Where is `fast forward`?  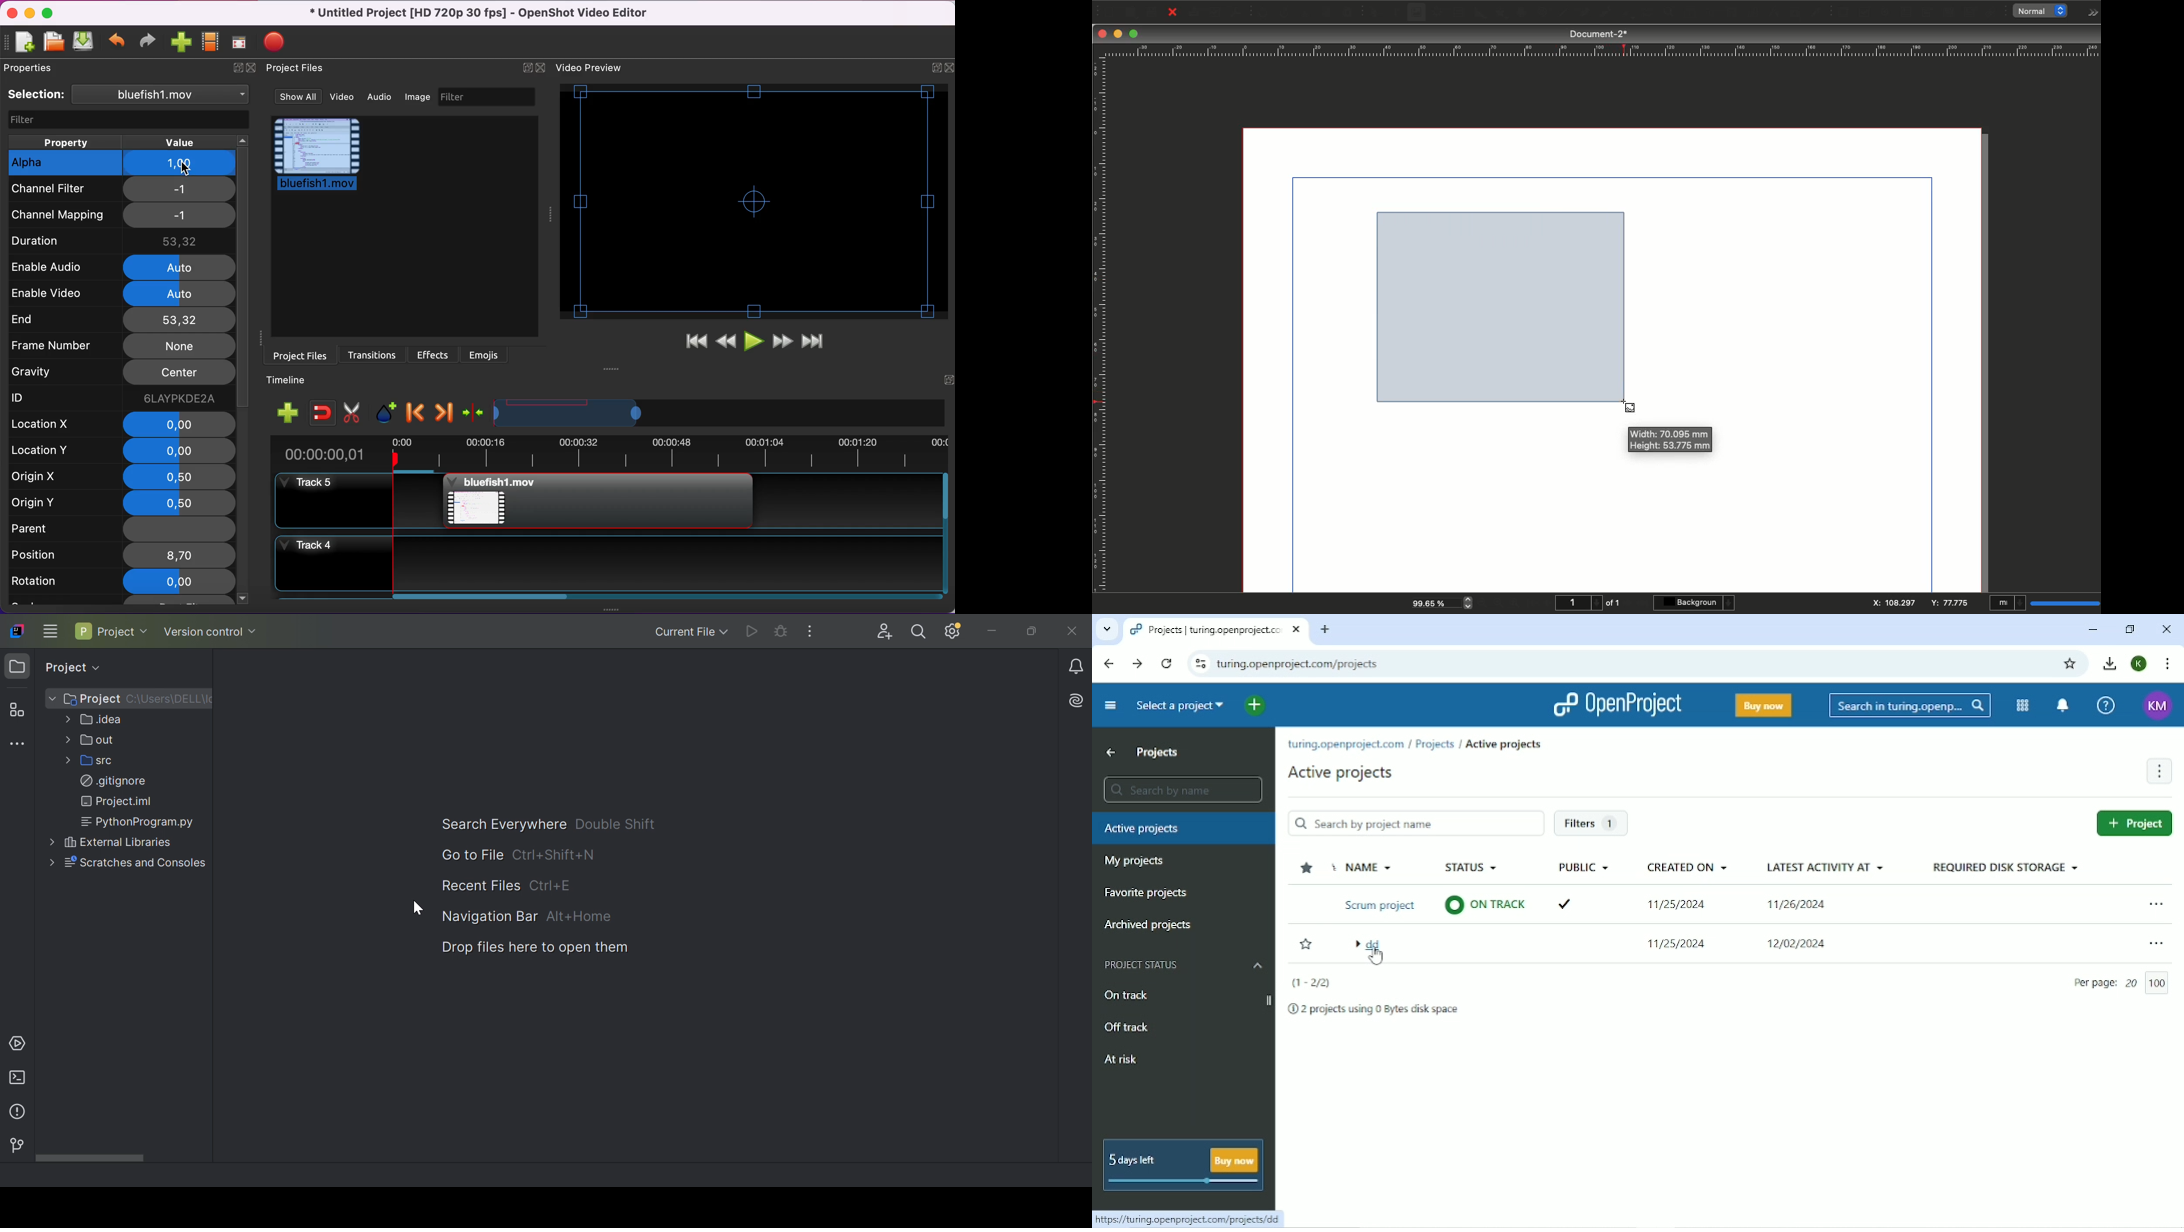 fast forward is located at coordinates (784, 341).